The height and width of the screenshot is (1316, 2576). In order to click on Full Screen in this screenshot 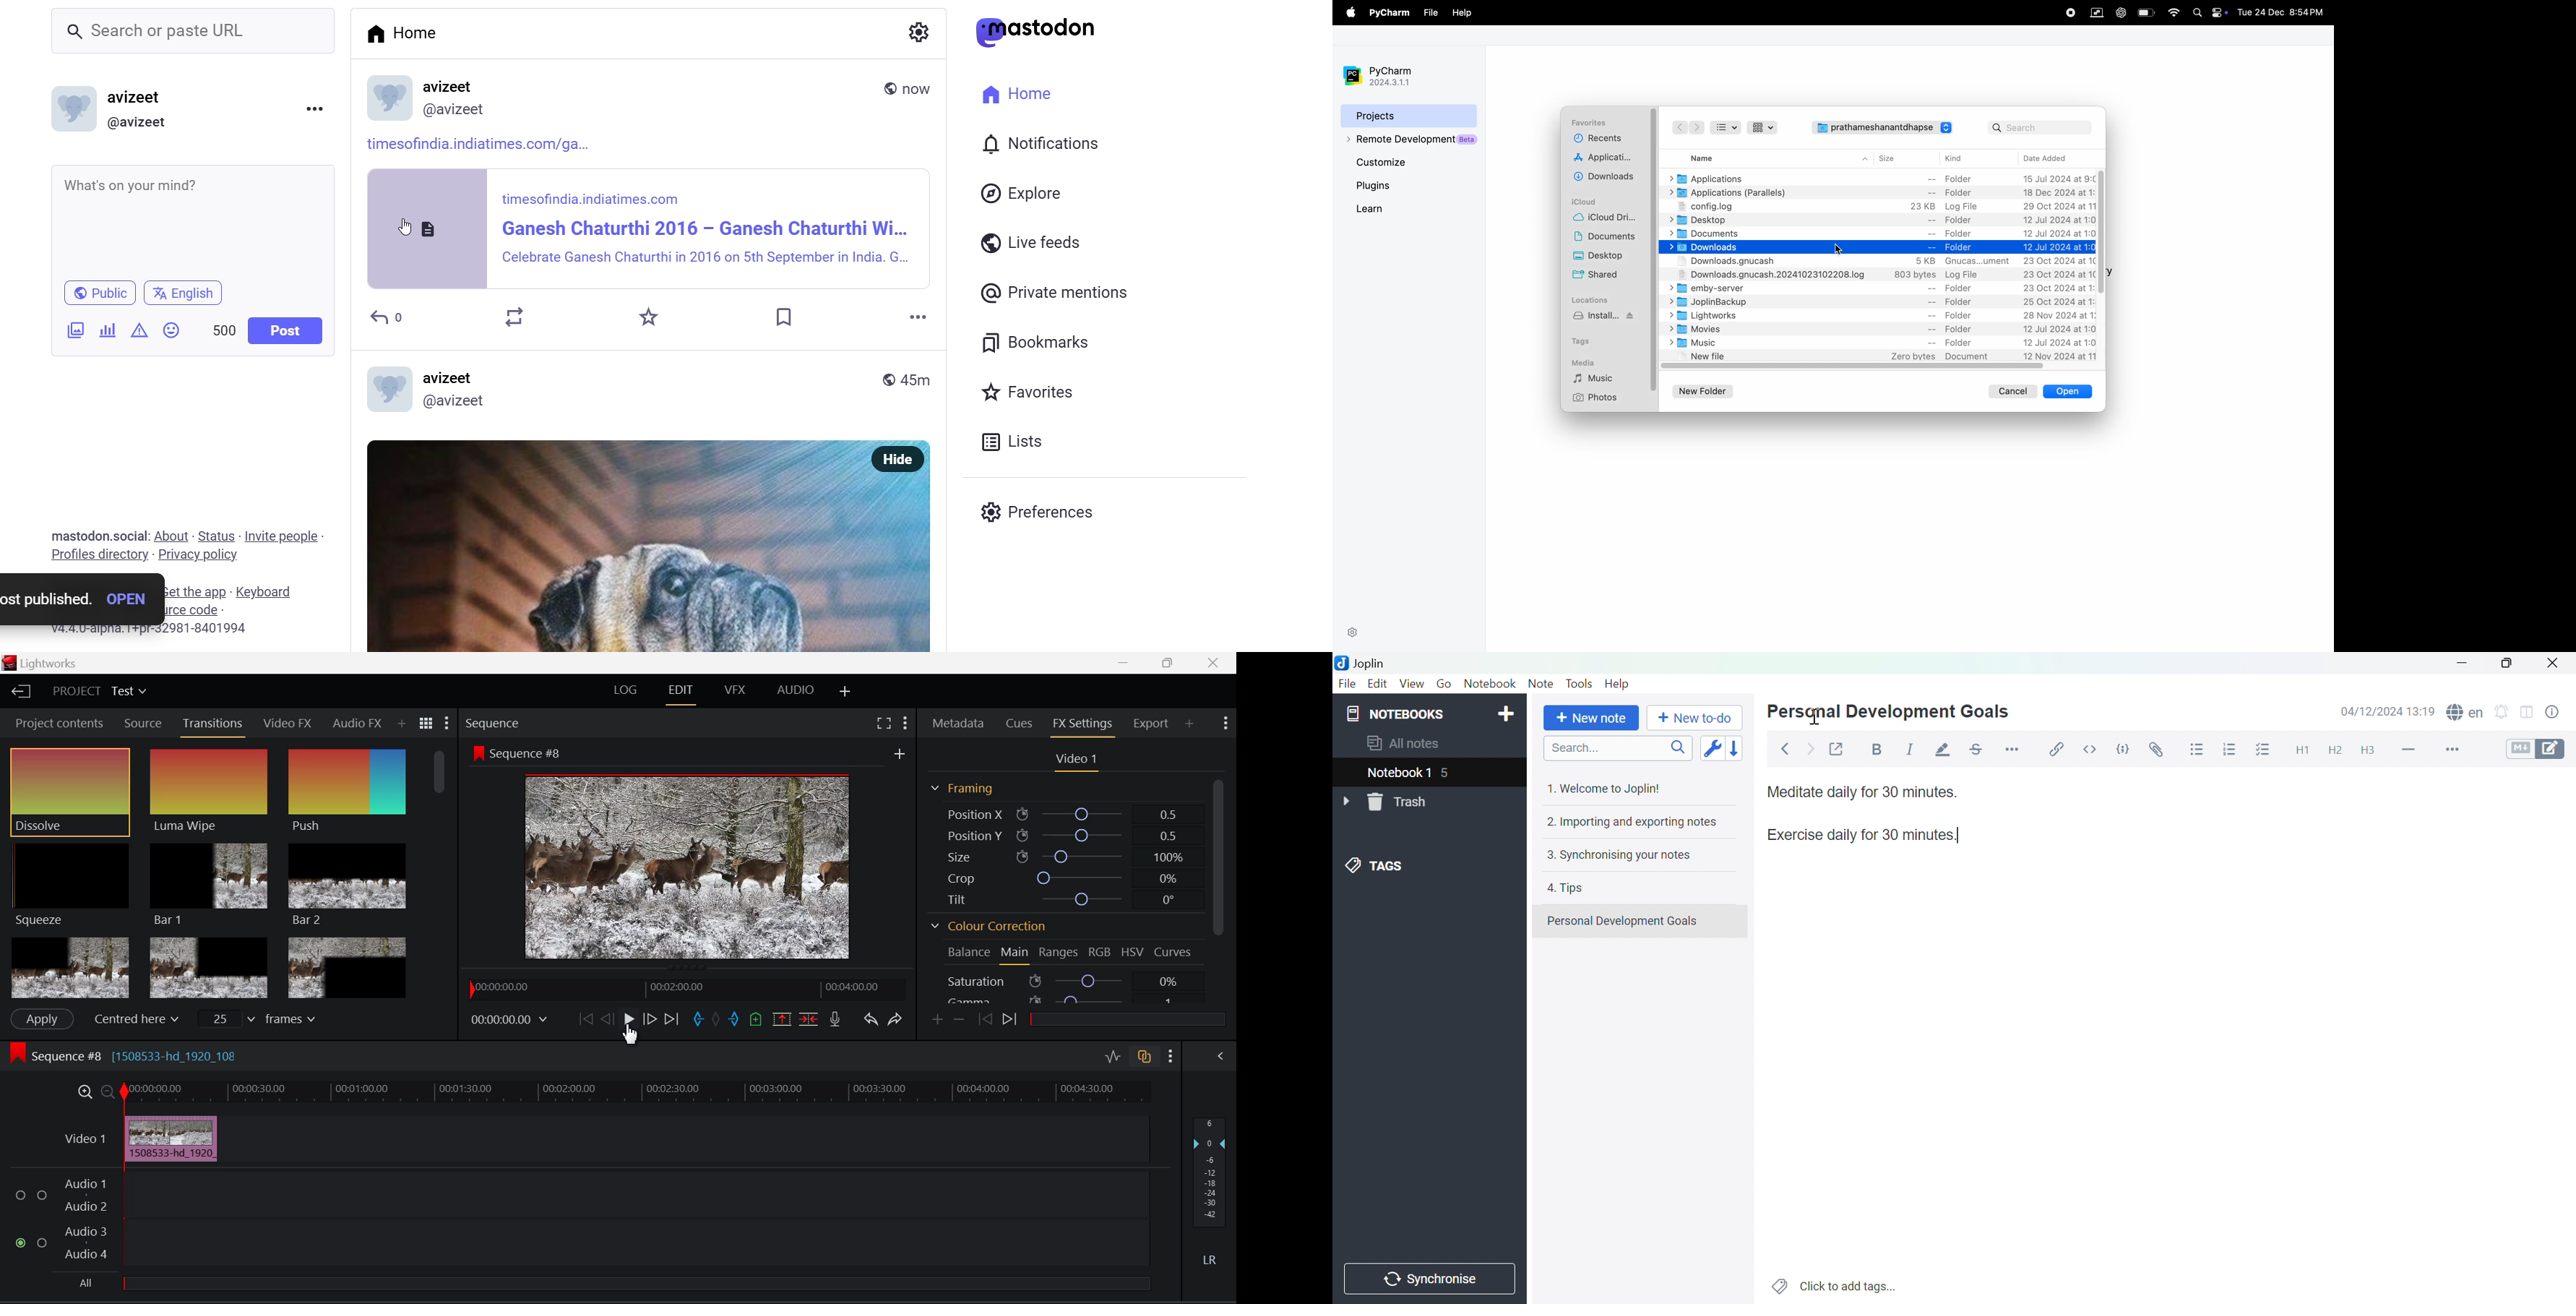, I will do `click(886, 723)`.